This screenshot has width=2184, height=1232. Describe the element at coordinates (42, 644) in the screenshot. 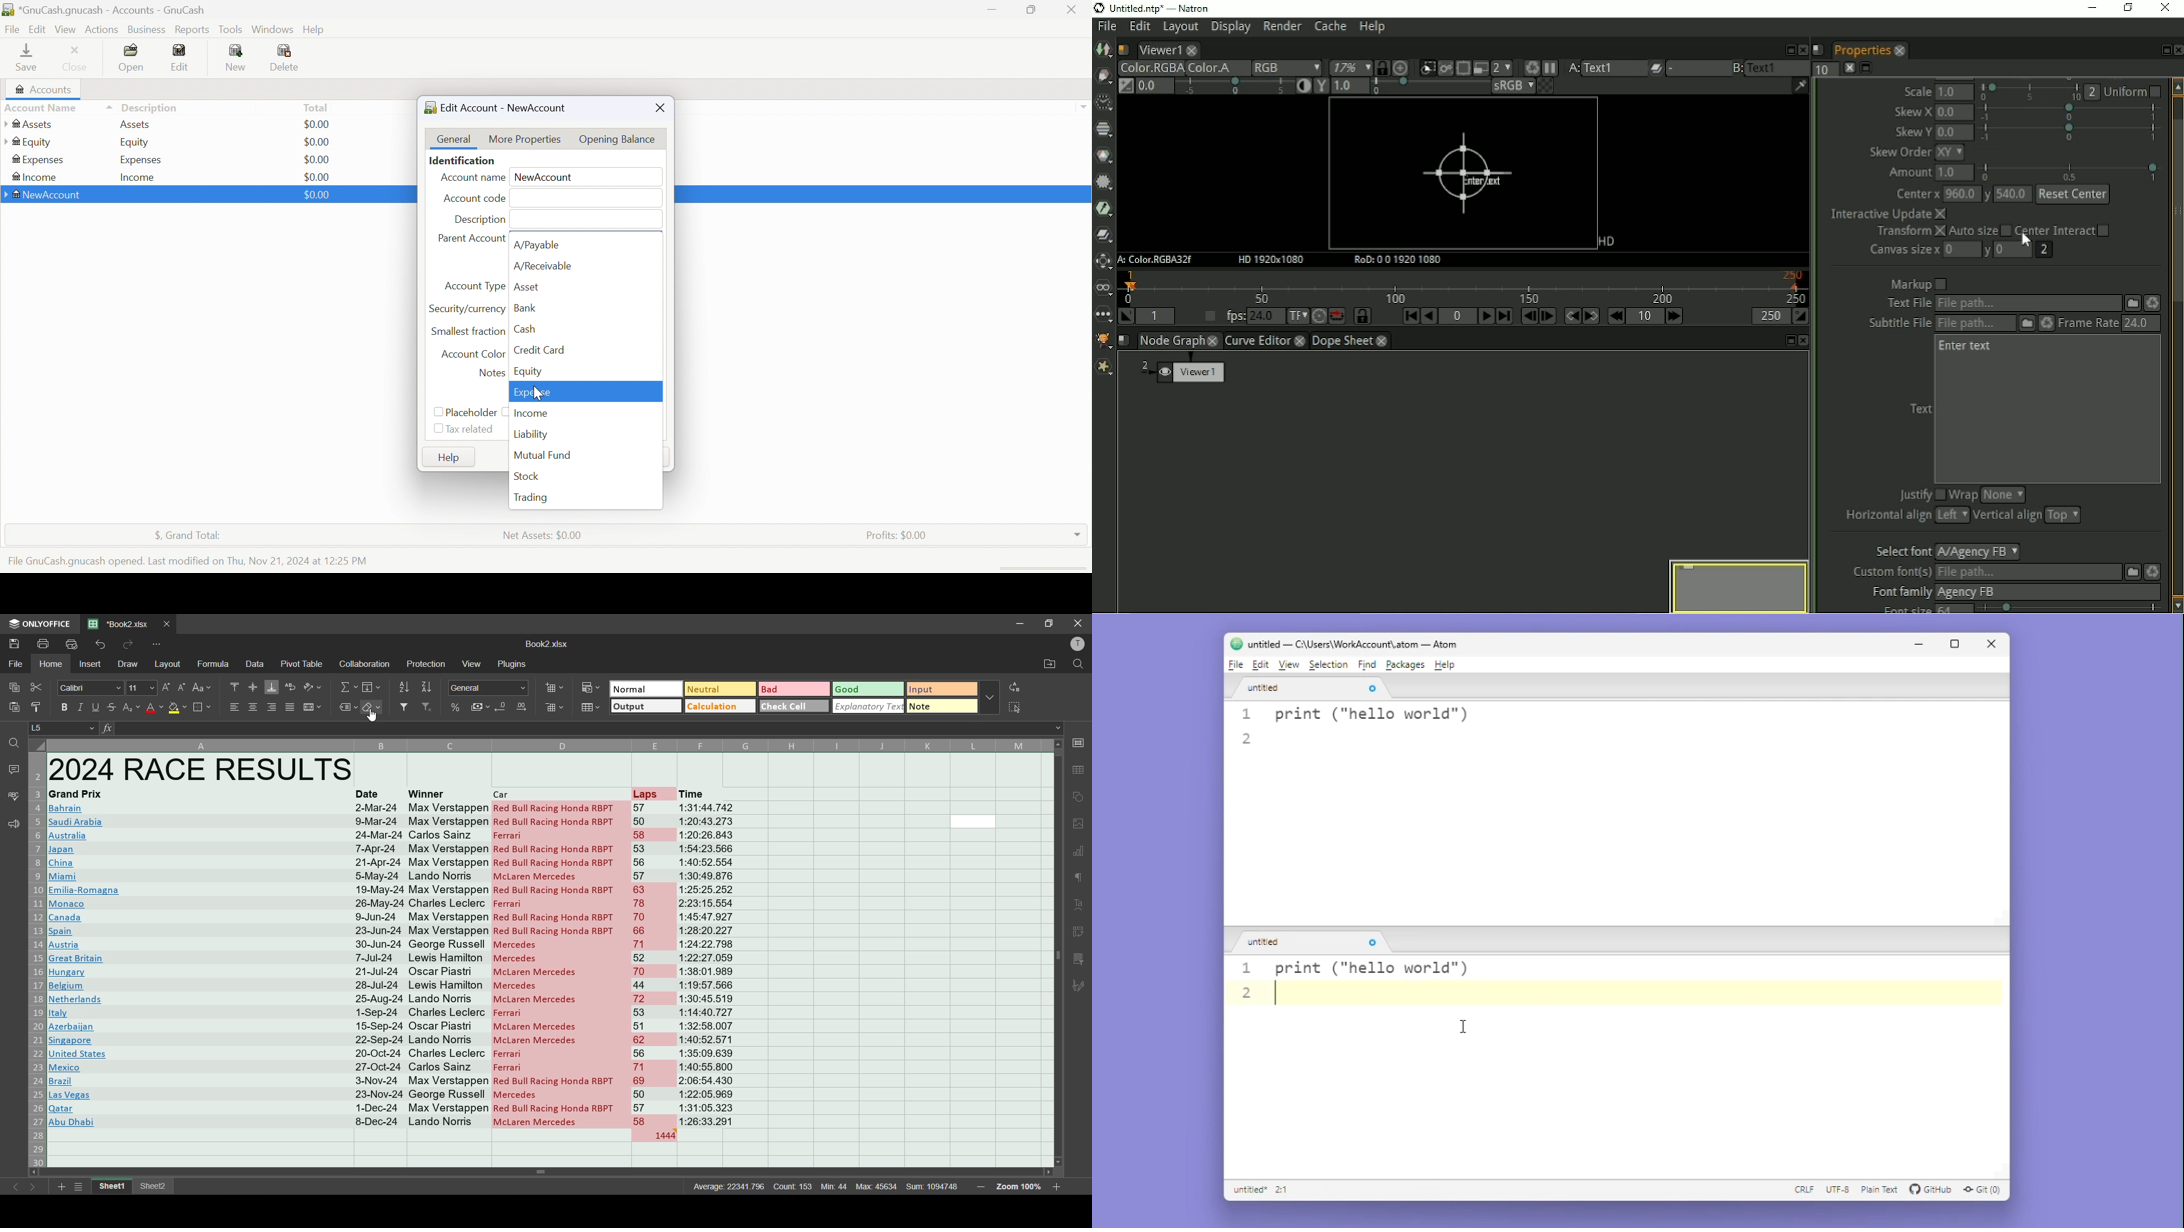

I see `print` at that location.